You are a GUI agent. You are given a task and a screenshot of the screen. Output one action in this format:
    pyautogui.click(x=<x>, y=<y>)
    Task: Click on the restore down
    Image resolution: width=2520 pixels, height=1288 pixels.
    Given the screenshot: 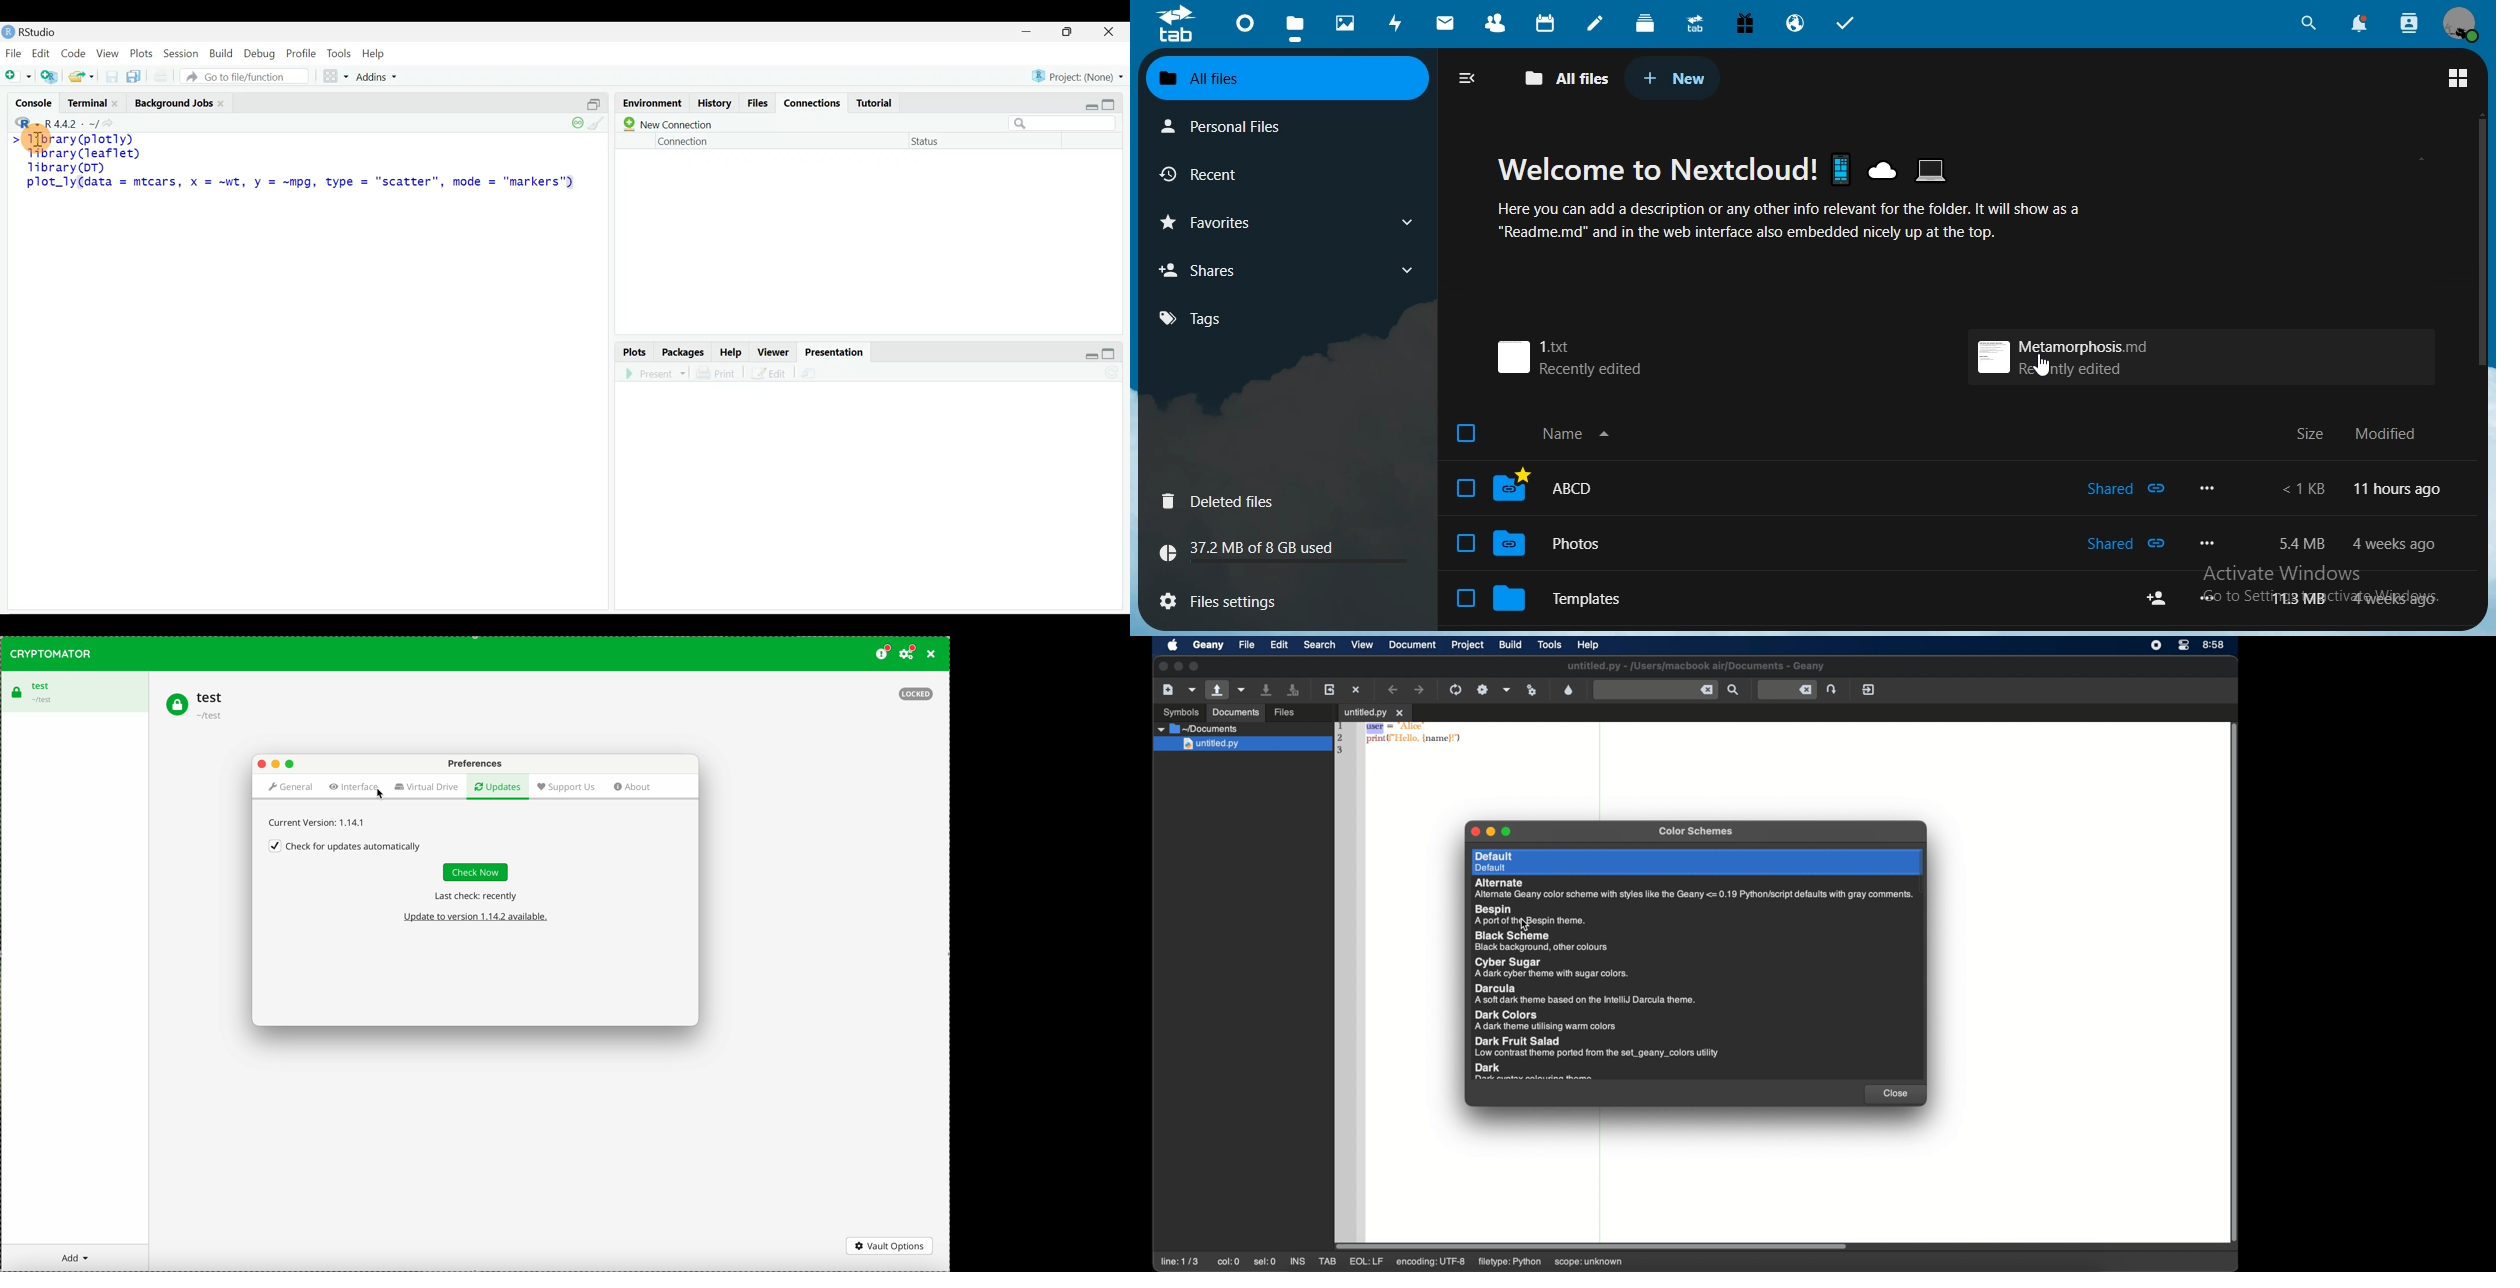 What is the action you would take?
    pyautogui.click(x=1087, y=352)
    